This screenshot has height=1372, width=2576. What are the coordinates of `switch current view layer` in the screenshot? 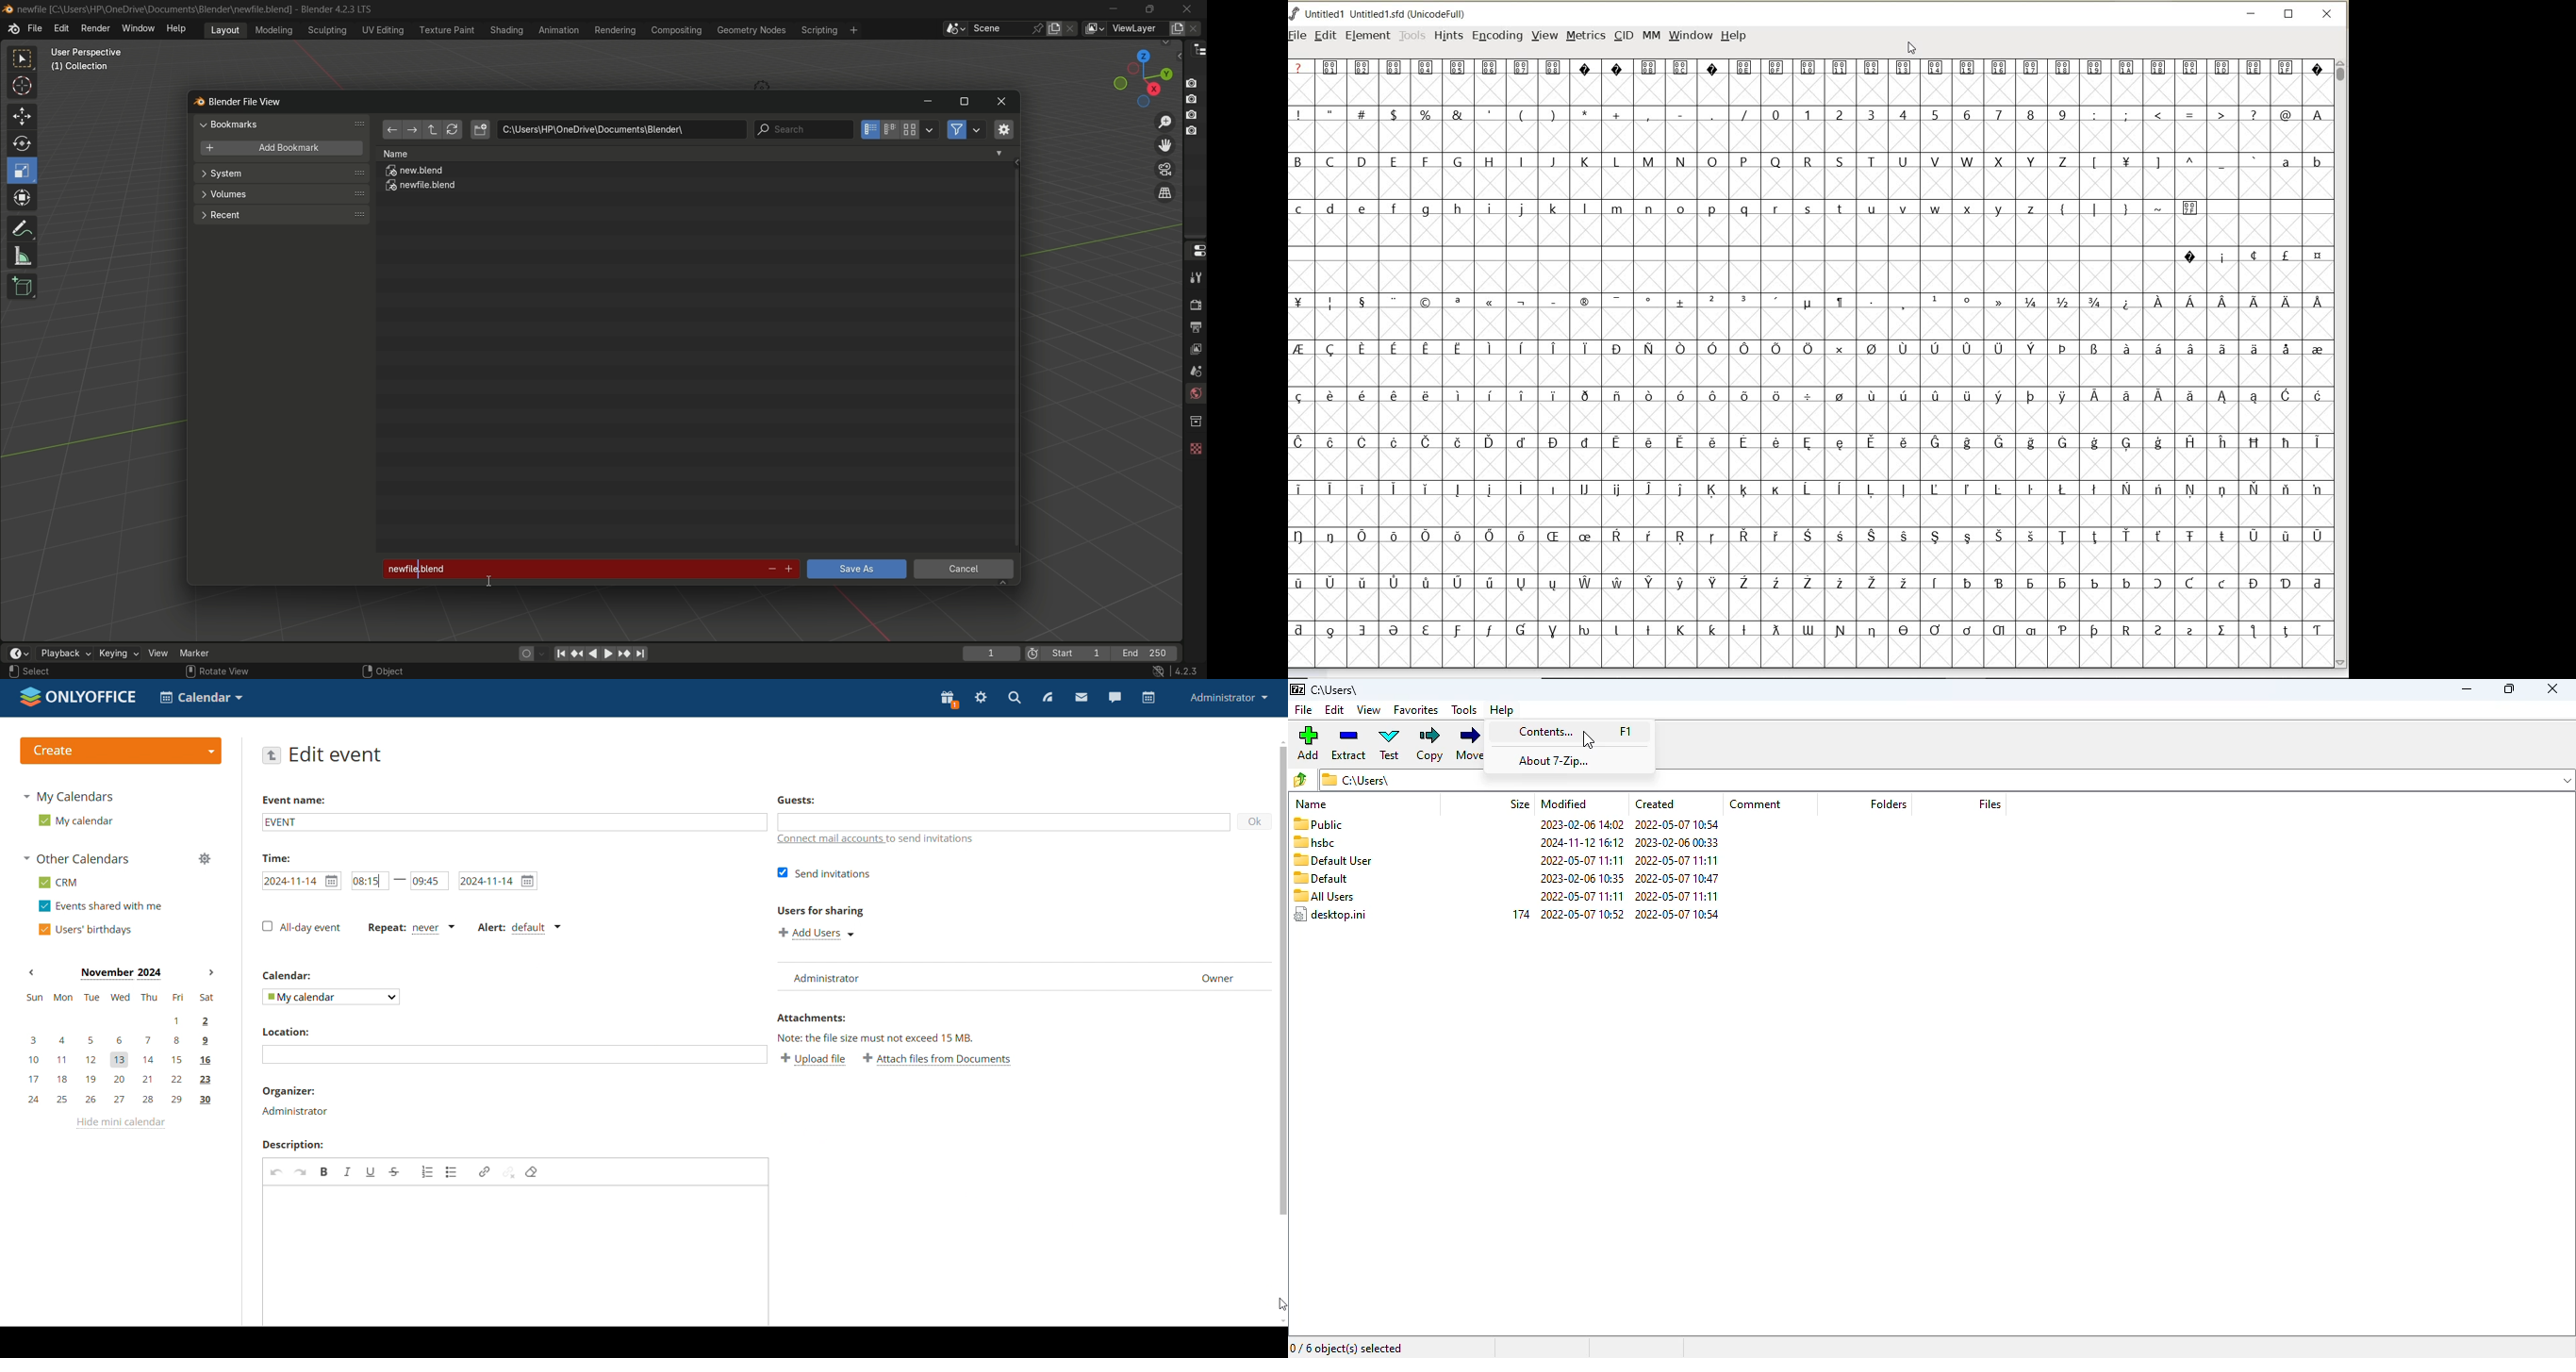 It's located at (1165, 194).